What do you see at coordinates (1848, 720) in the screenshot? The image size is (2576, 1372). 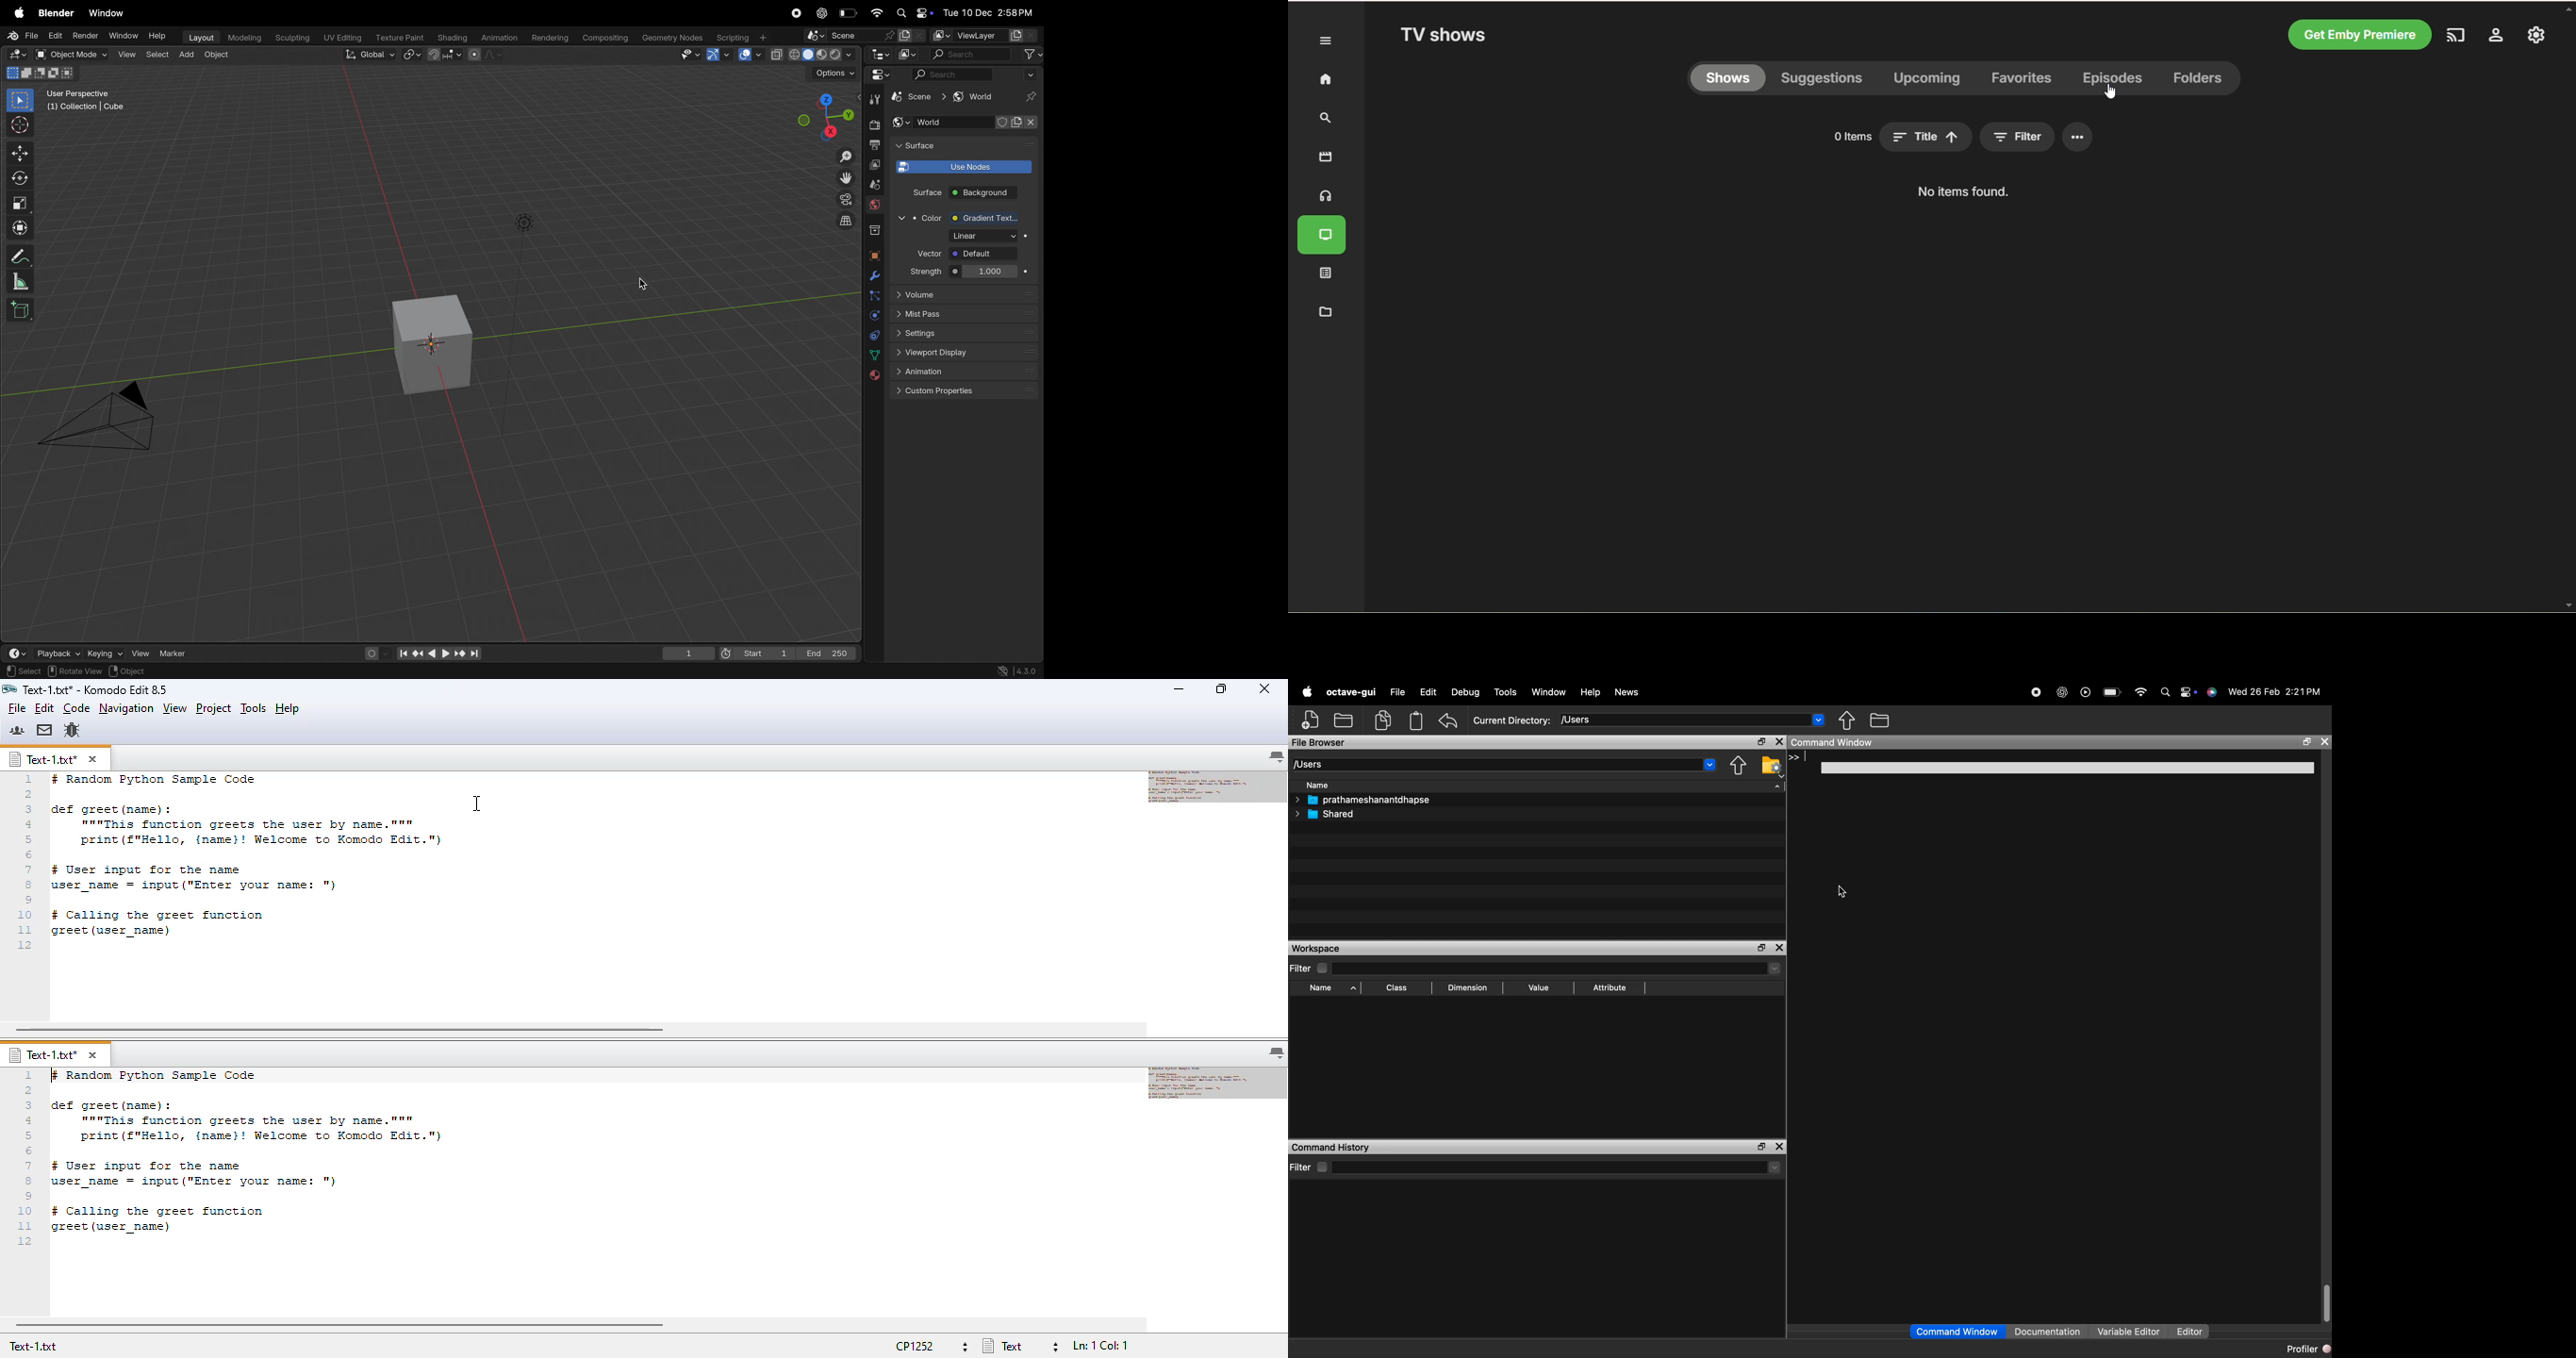 I see `move` at bounding box center [1848, 720].